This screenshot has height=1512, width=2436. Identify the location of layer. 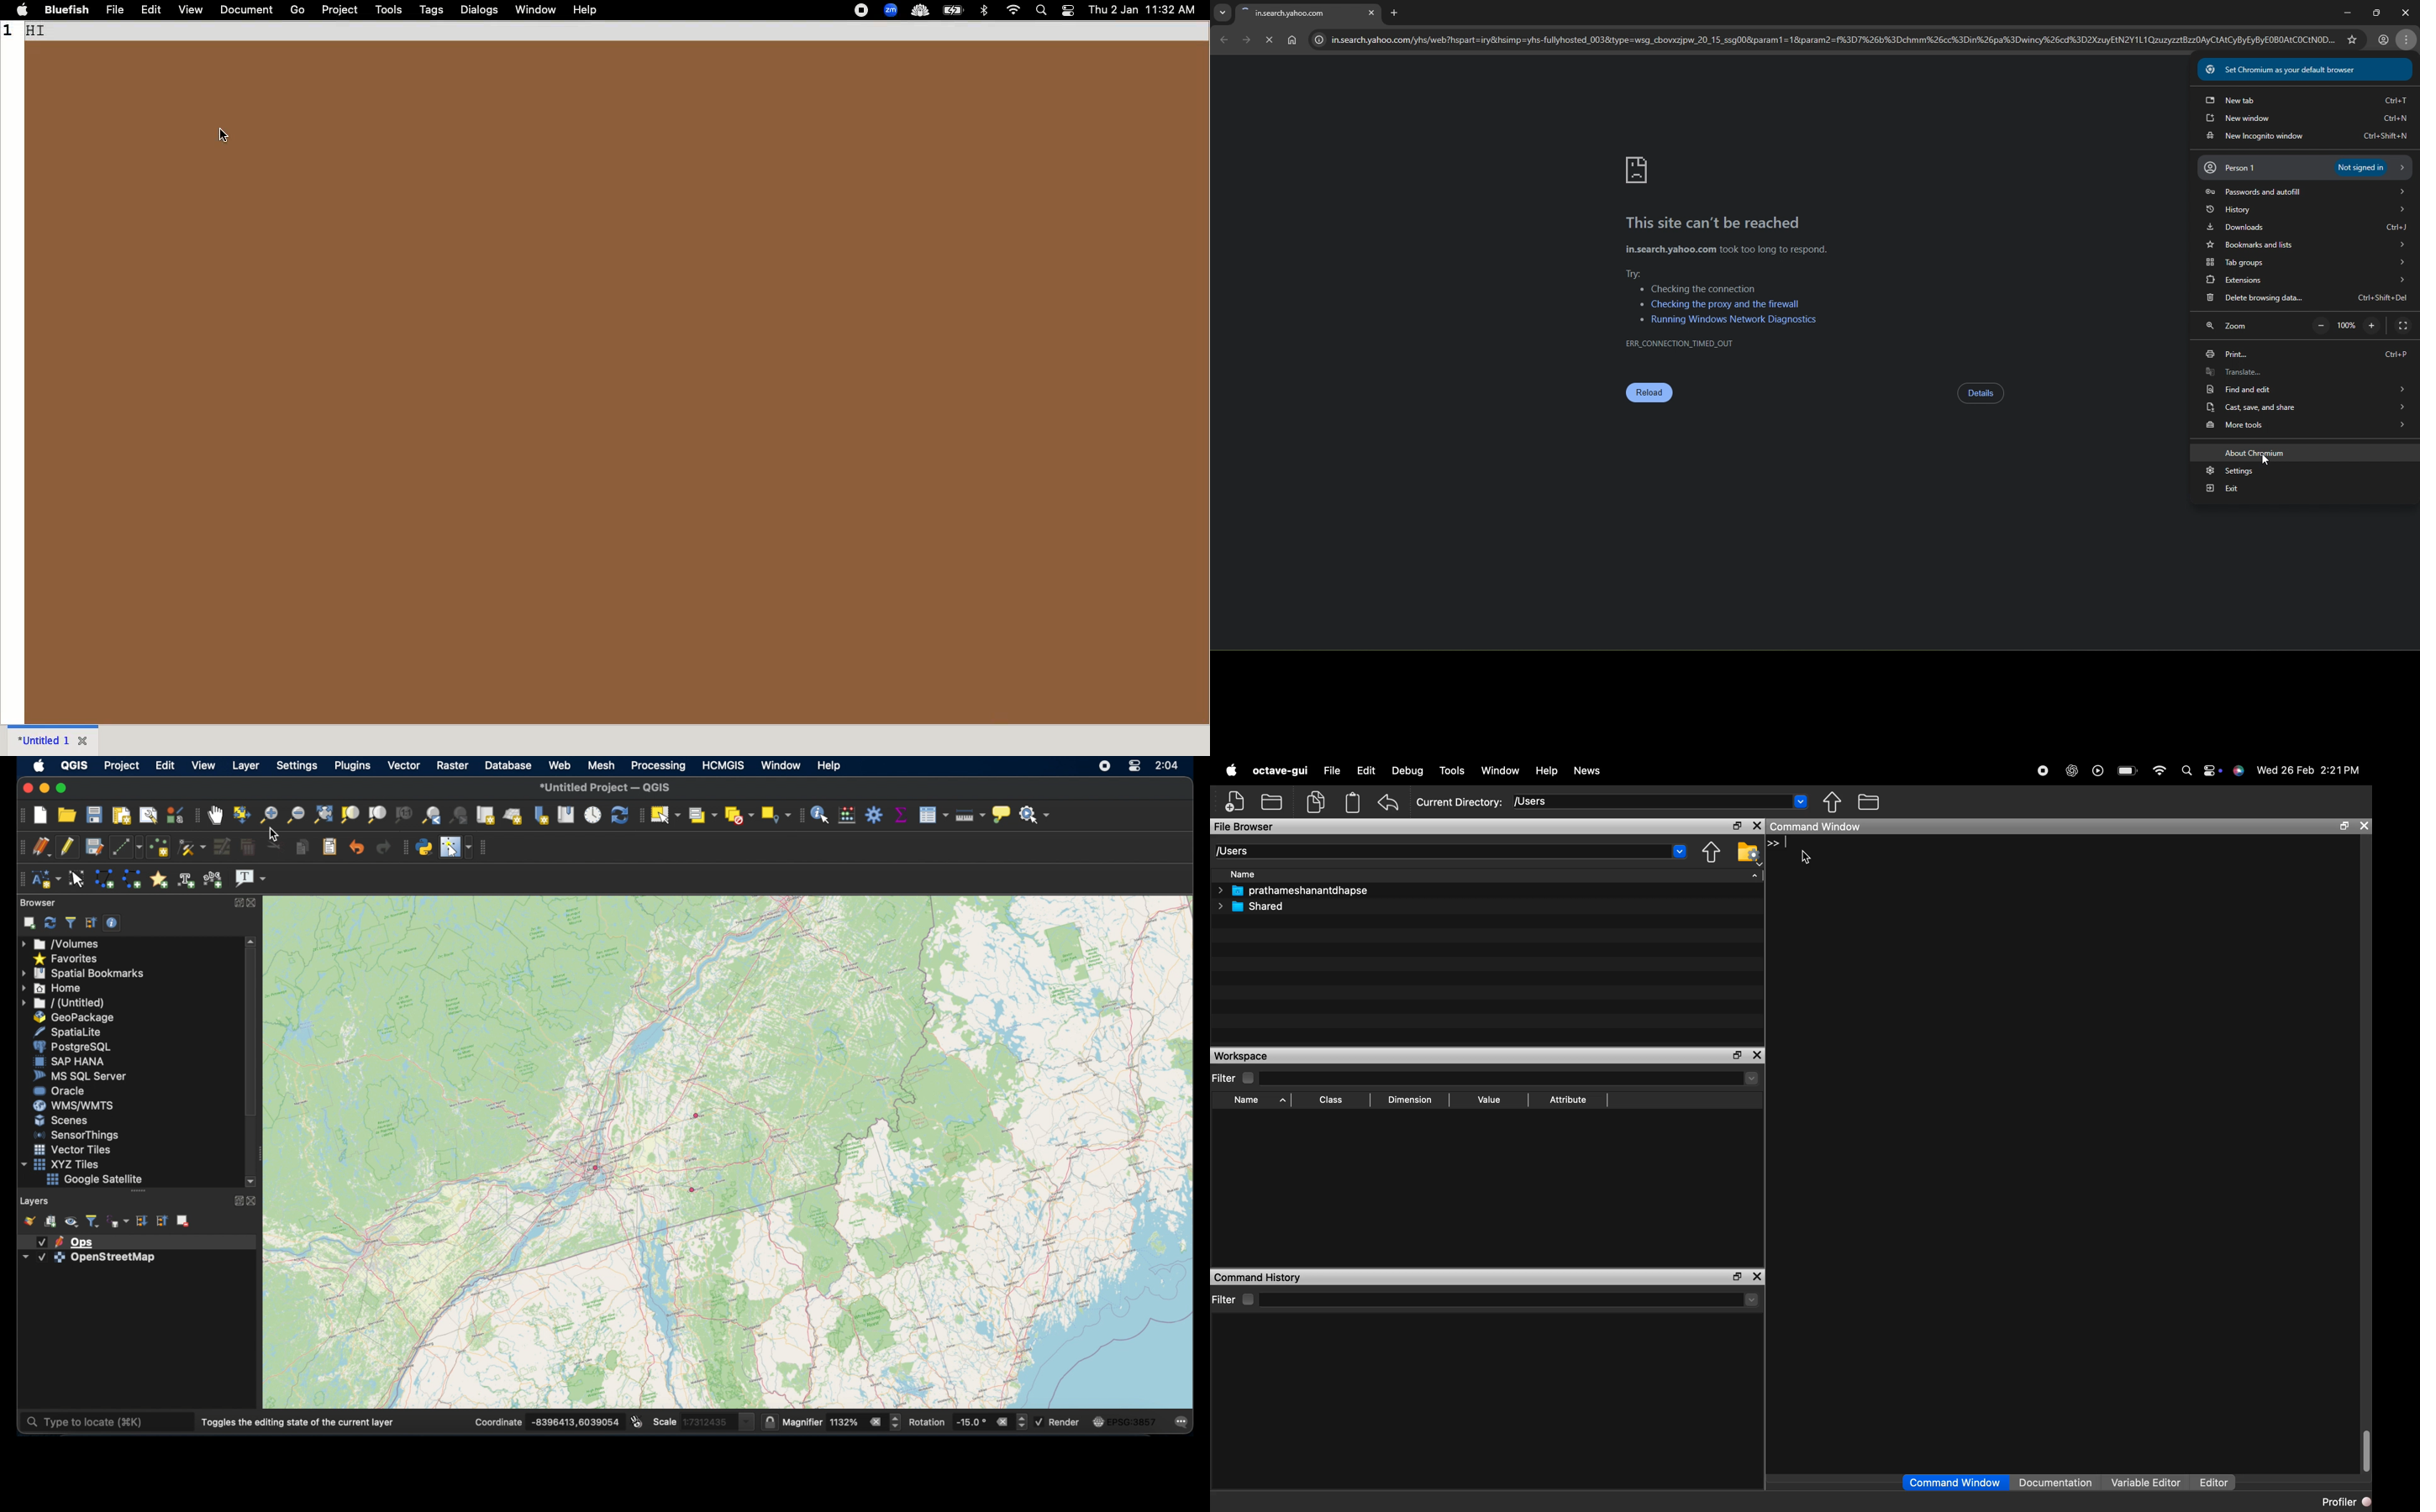
(245, 766).